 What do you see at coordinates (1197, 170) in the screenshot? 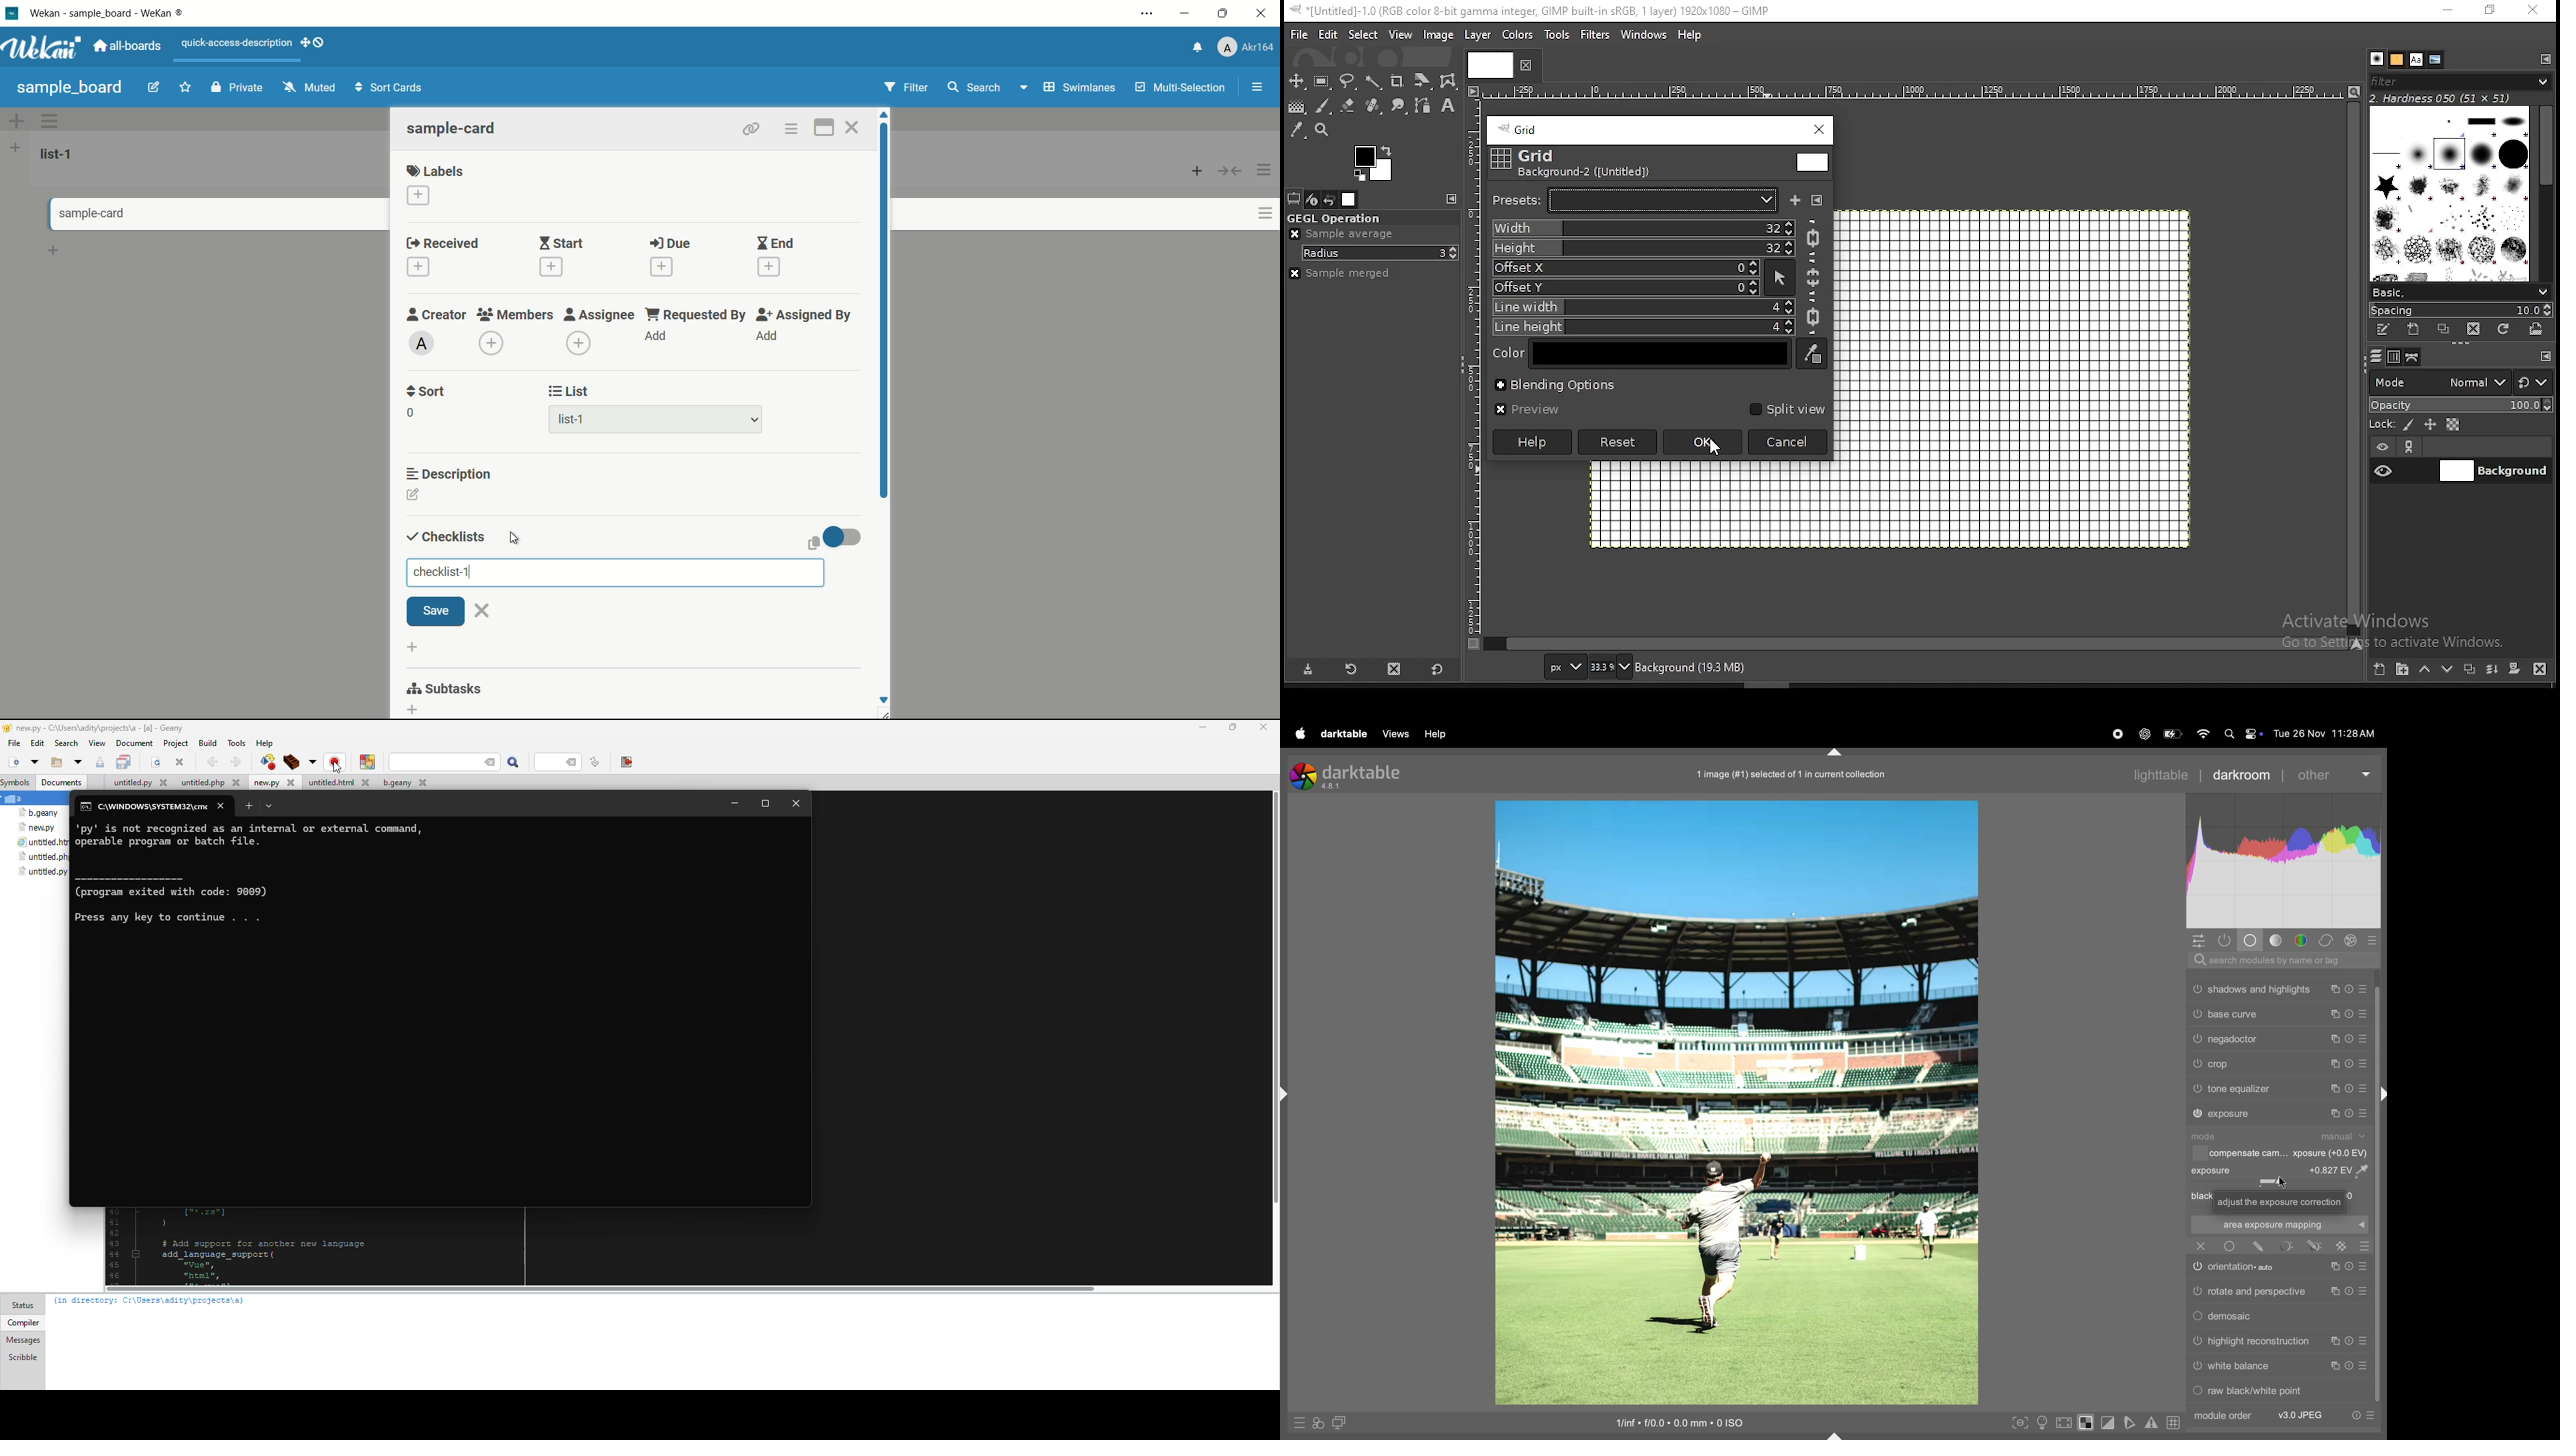
I see `add card` at bounding box center [1197, 170].